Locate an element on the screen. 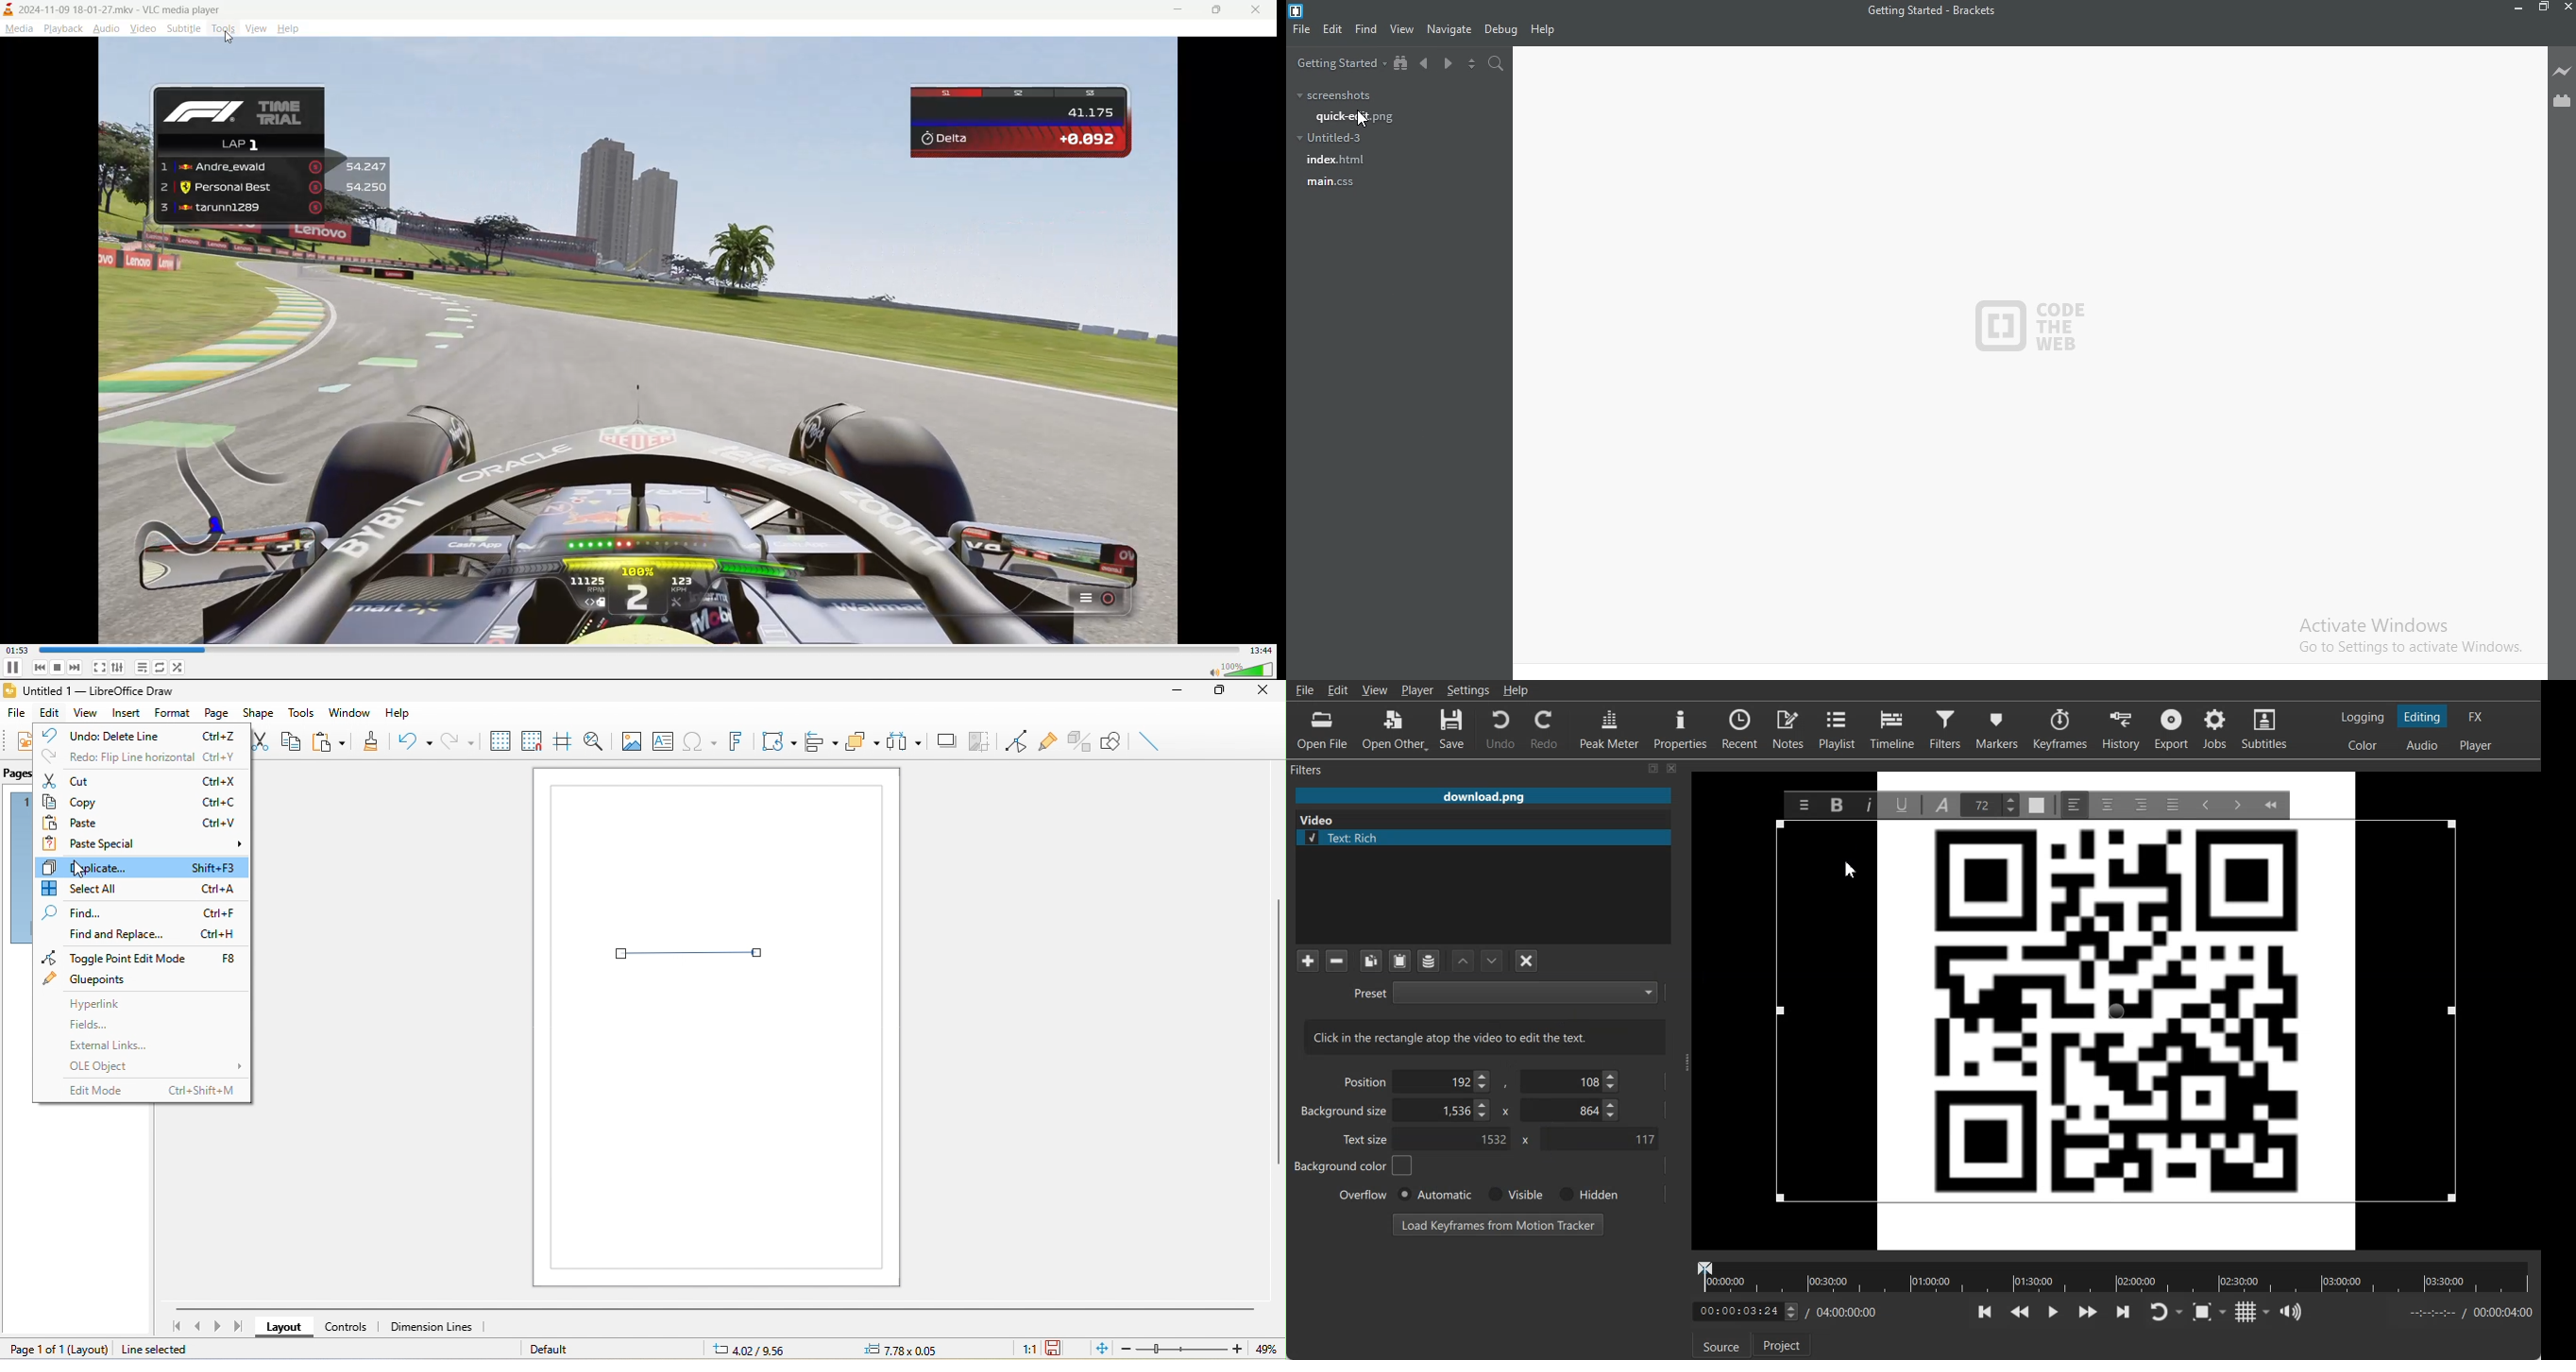 Image resolution: width=2576 pixels, height=1372 pixels. Text Size is located at coordinates (1989, 805).